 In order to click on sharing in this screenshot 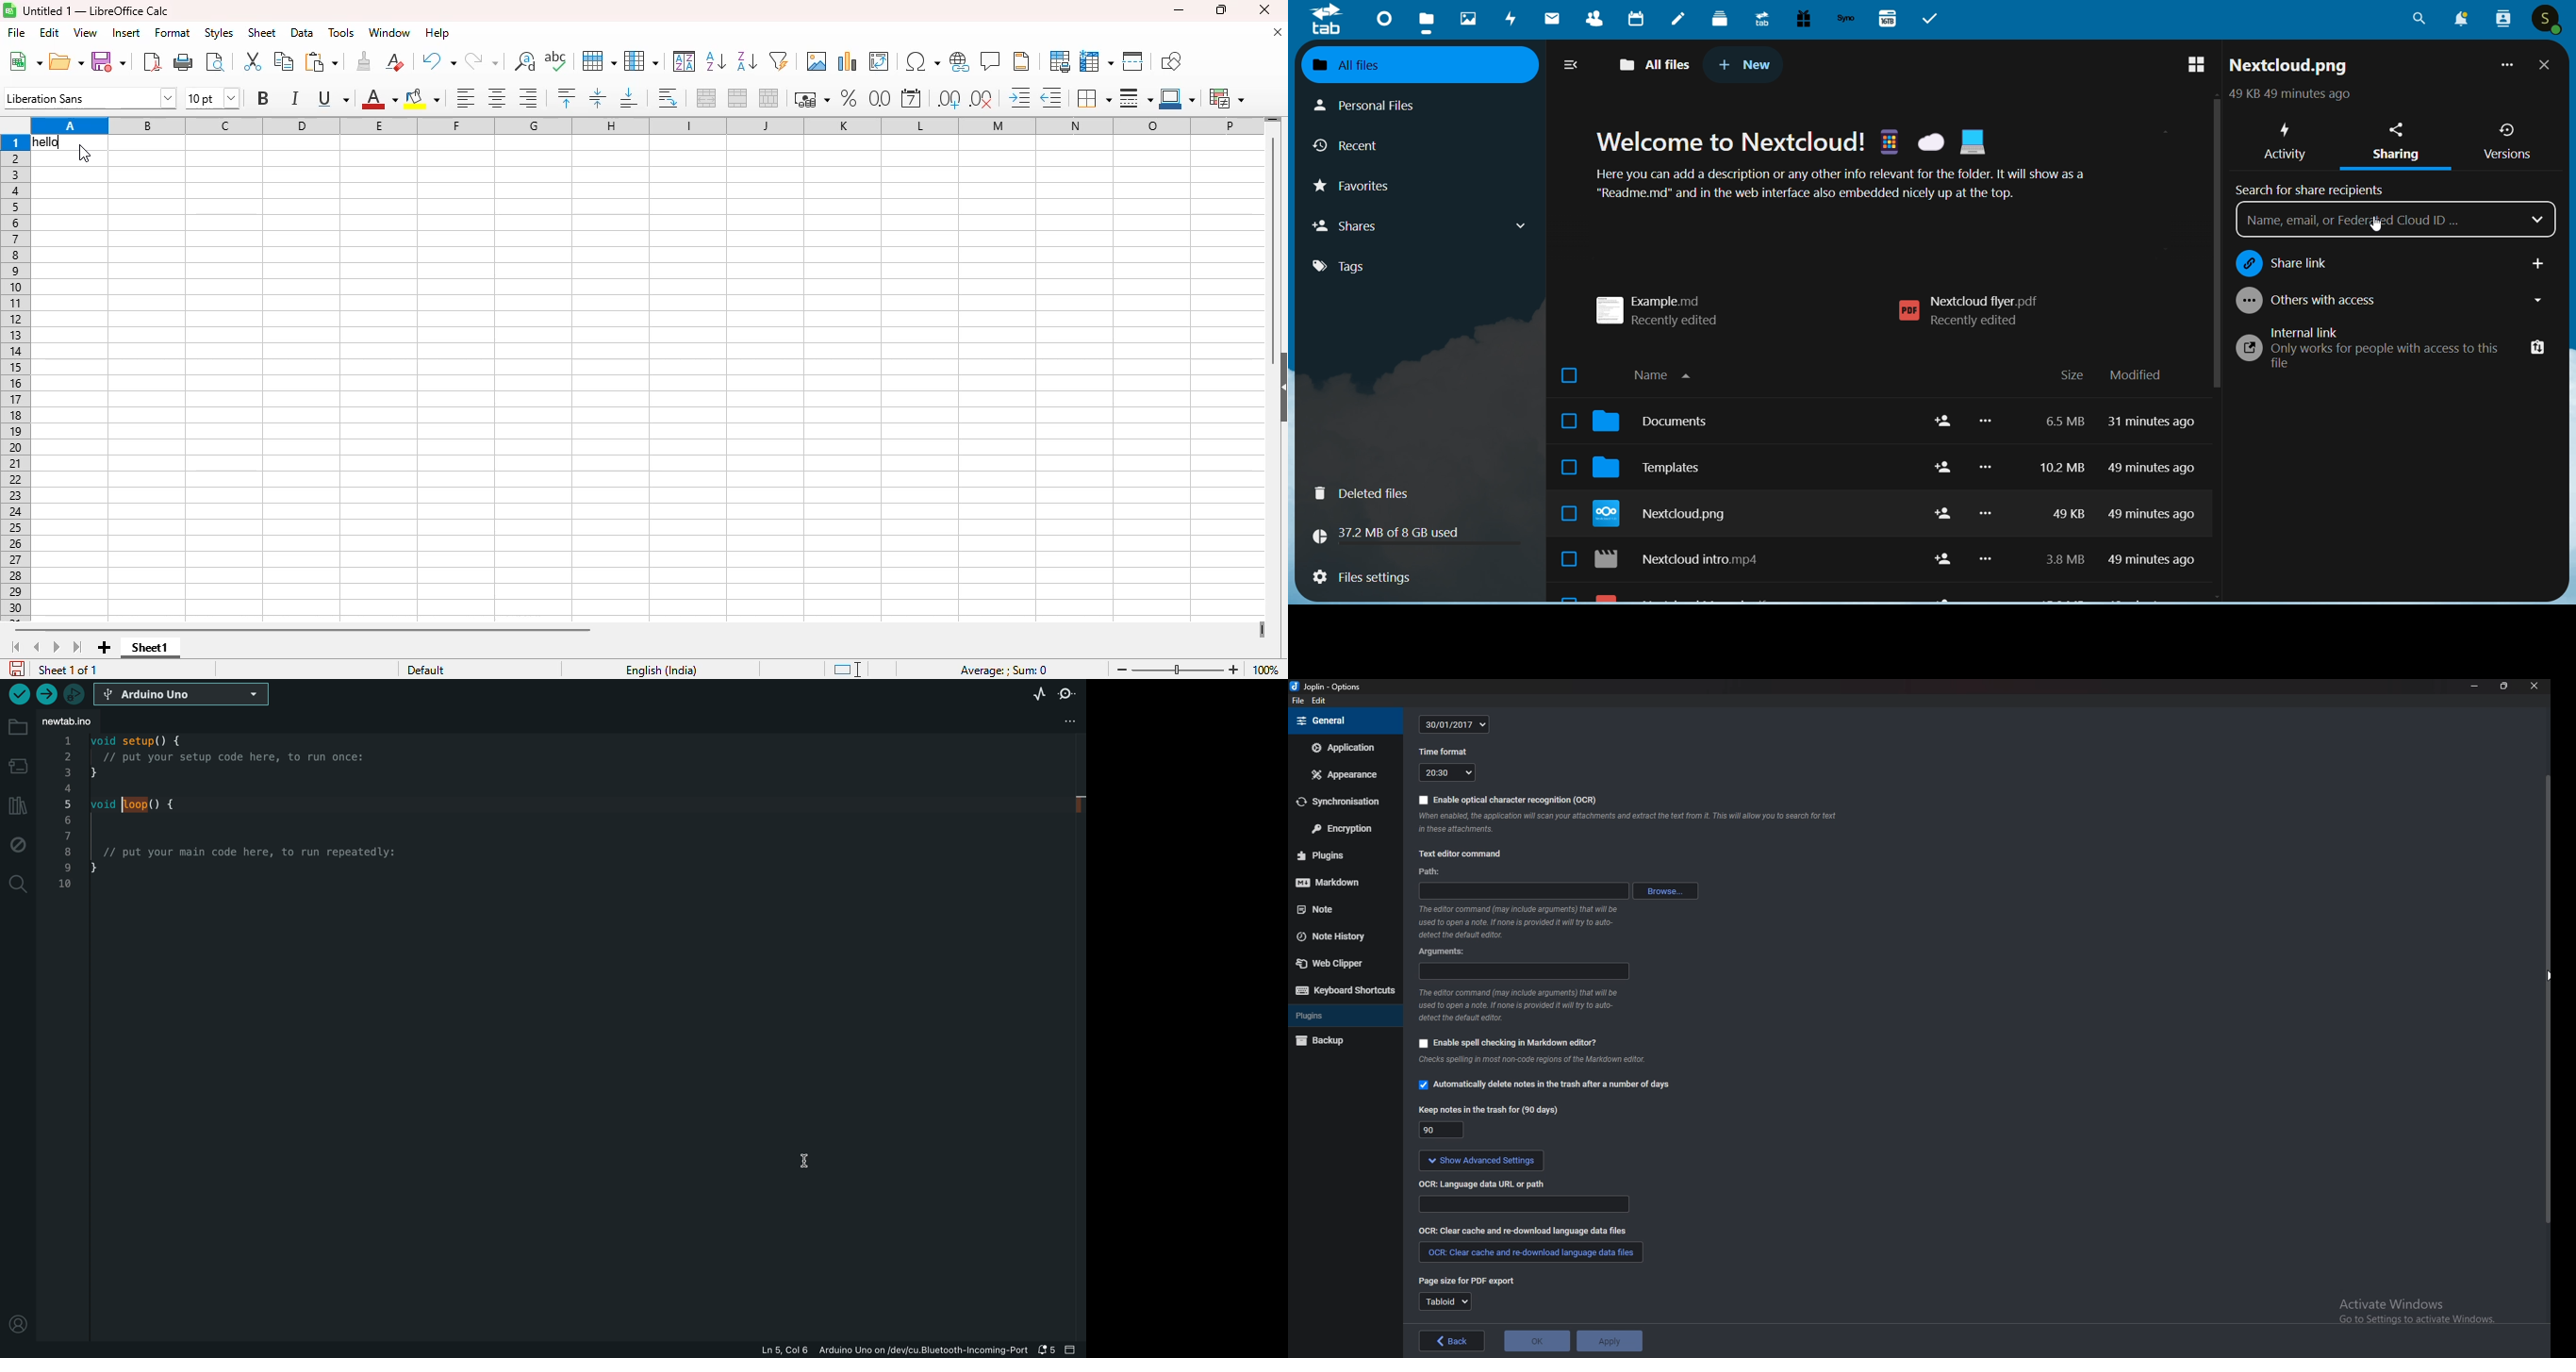, I will do `click(2400, 144)`.